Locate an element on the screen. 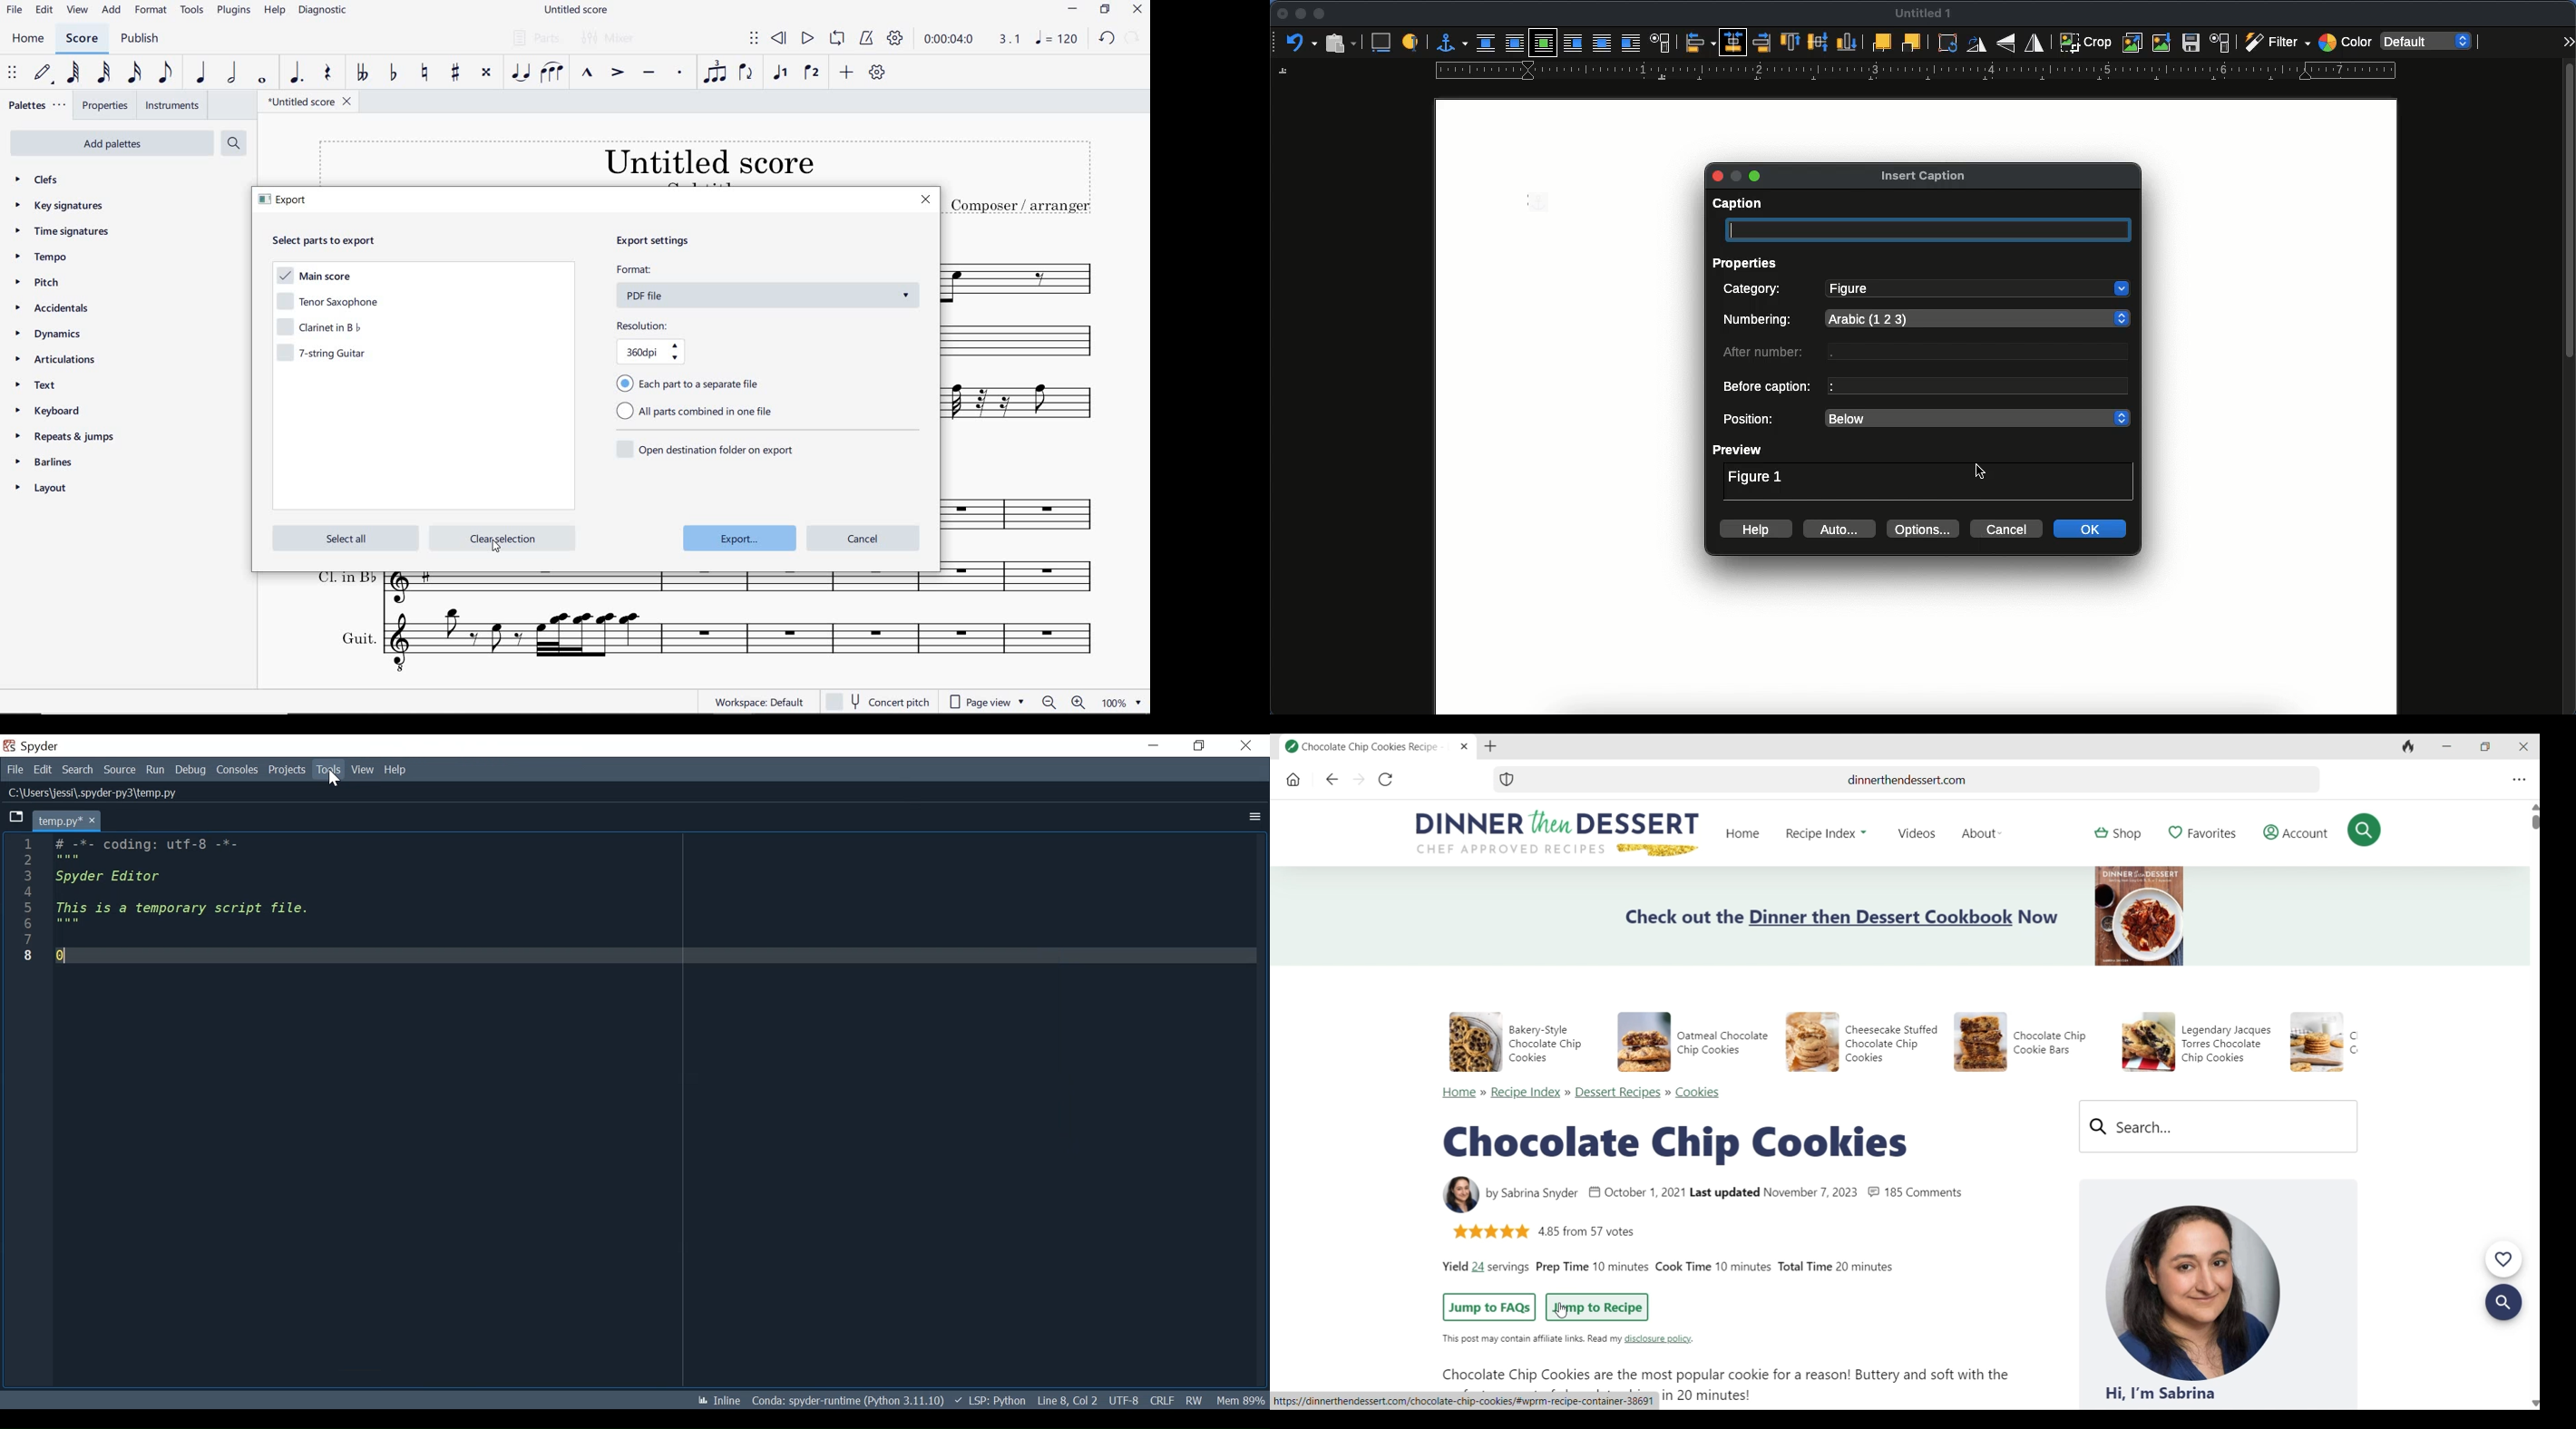 The height and width of the screenshot is (1456, 2576). 64TH NOTE is located at coordinates (73, 74).